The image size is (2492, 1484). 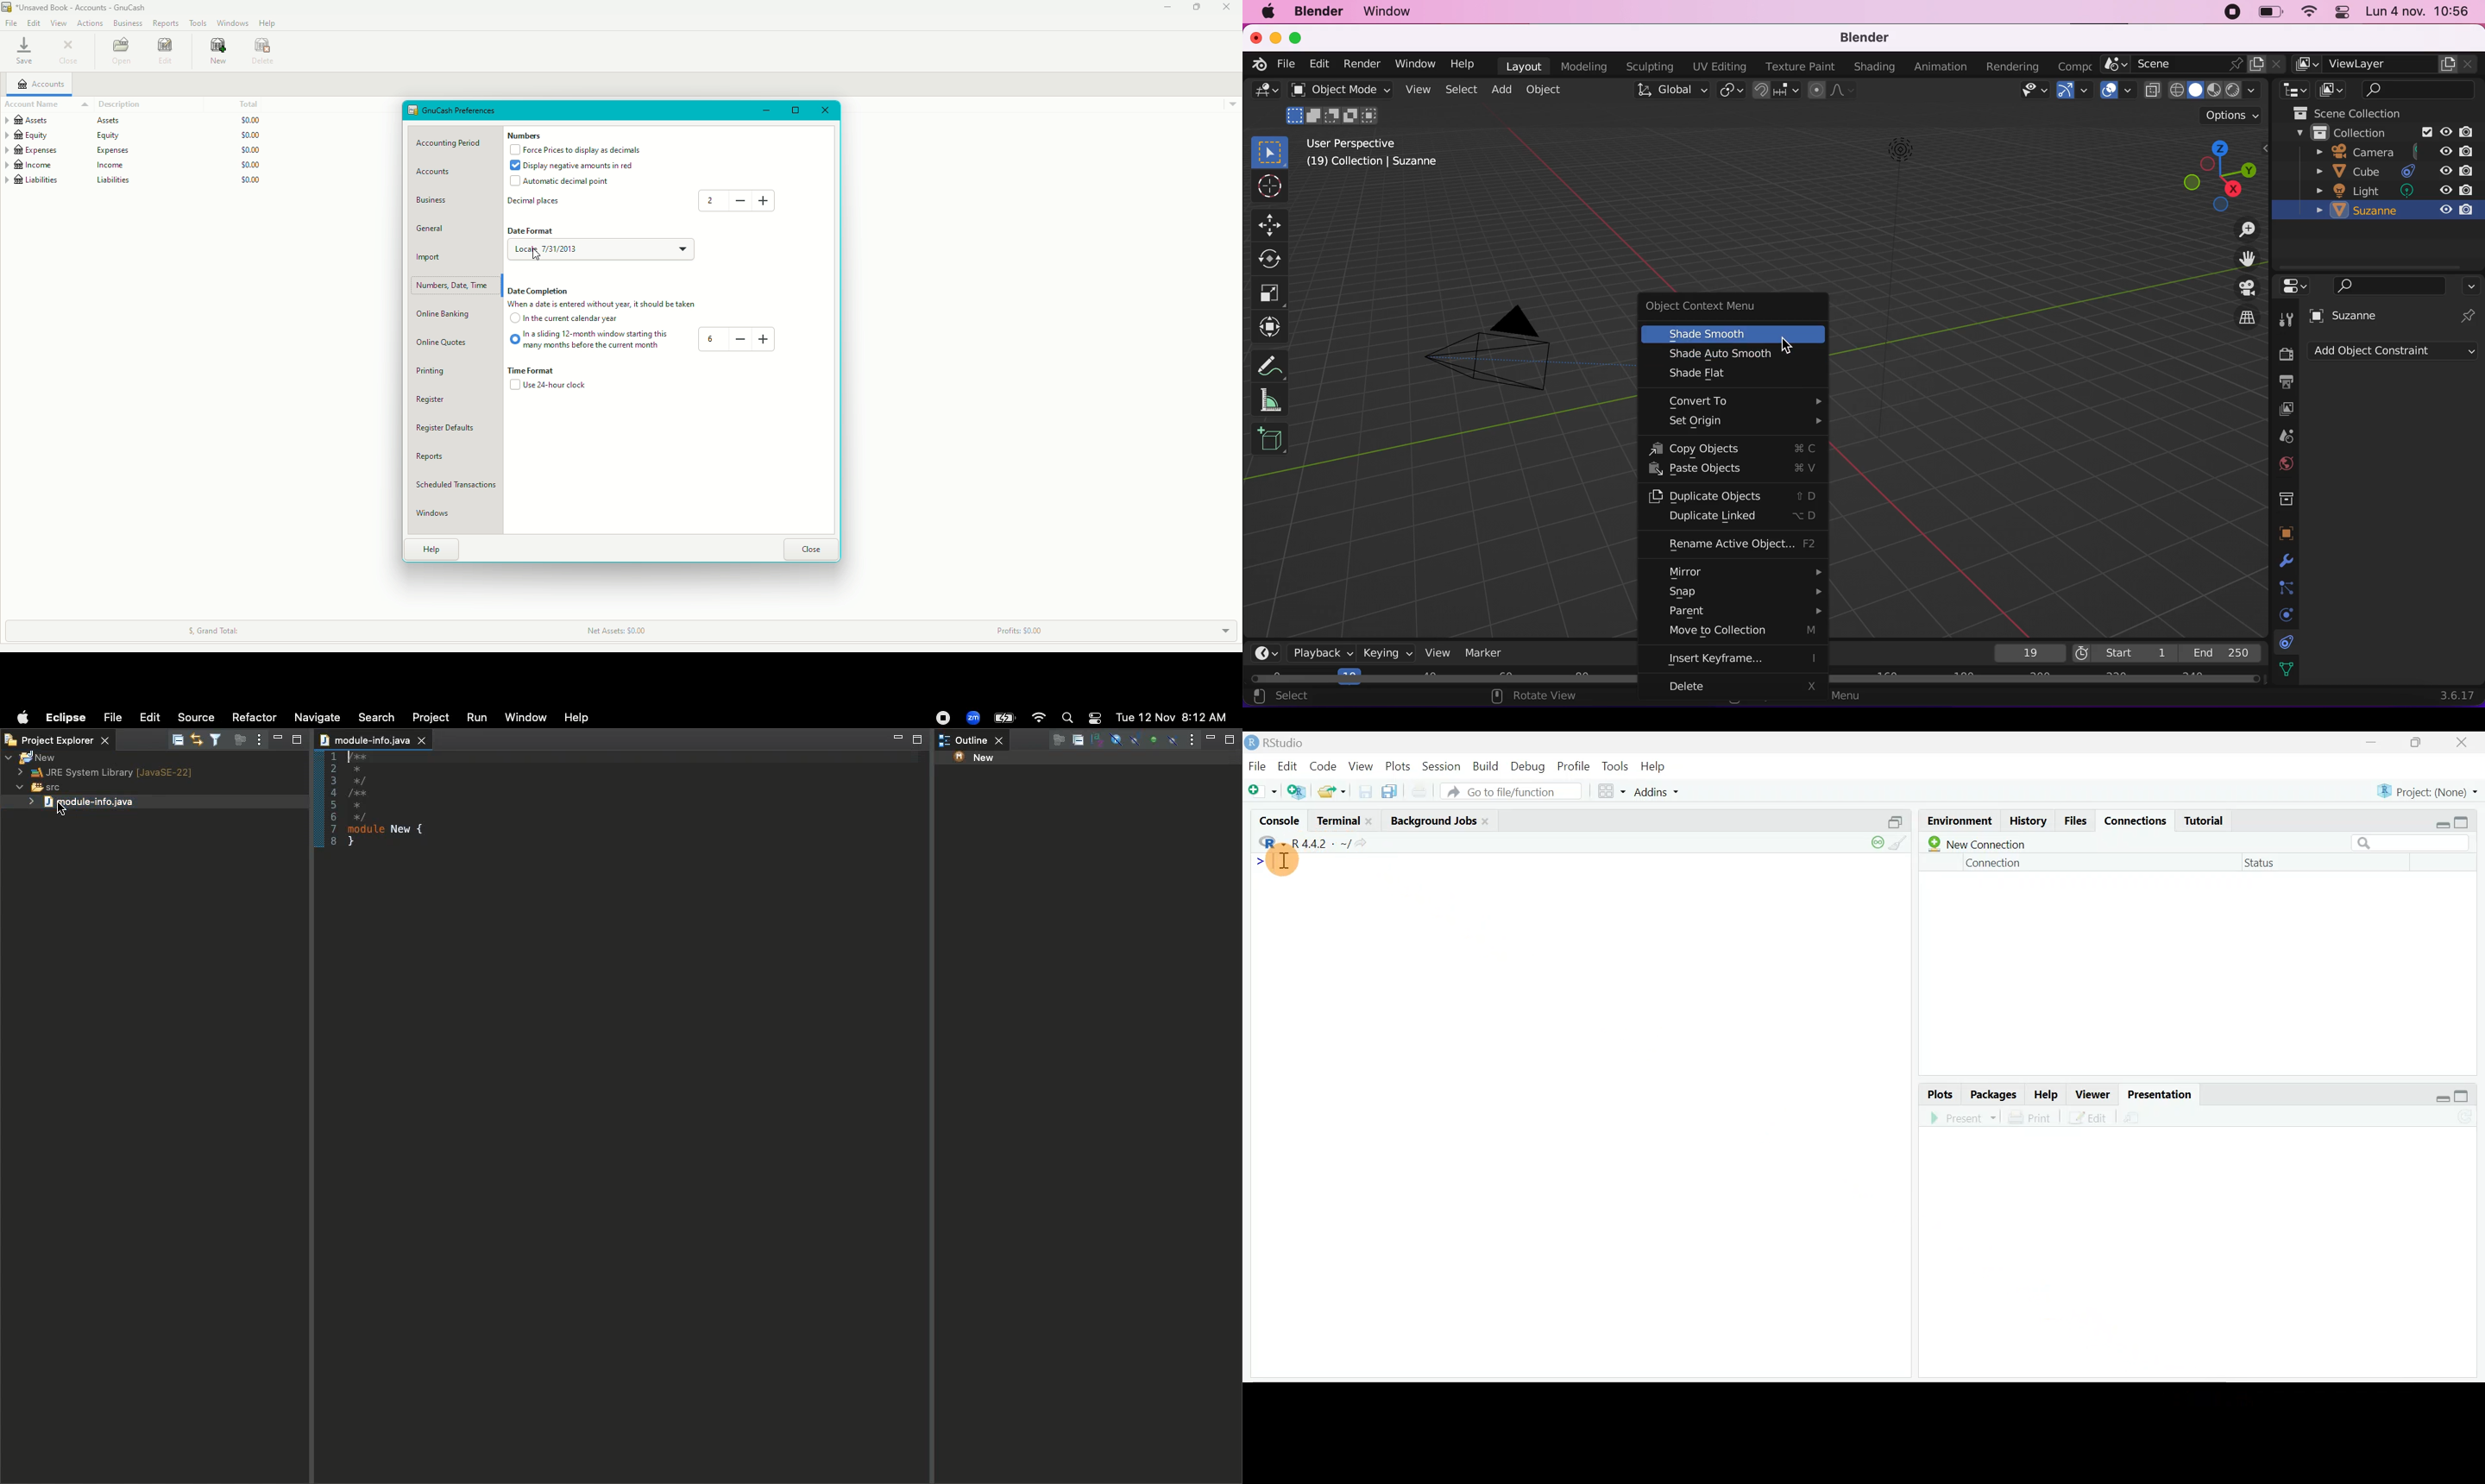 What do you see at coordinates (2073, 819) in the screenshot?
I see `Files` at bounding box center [2073, 819].